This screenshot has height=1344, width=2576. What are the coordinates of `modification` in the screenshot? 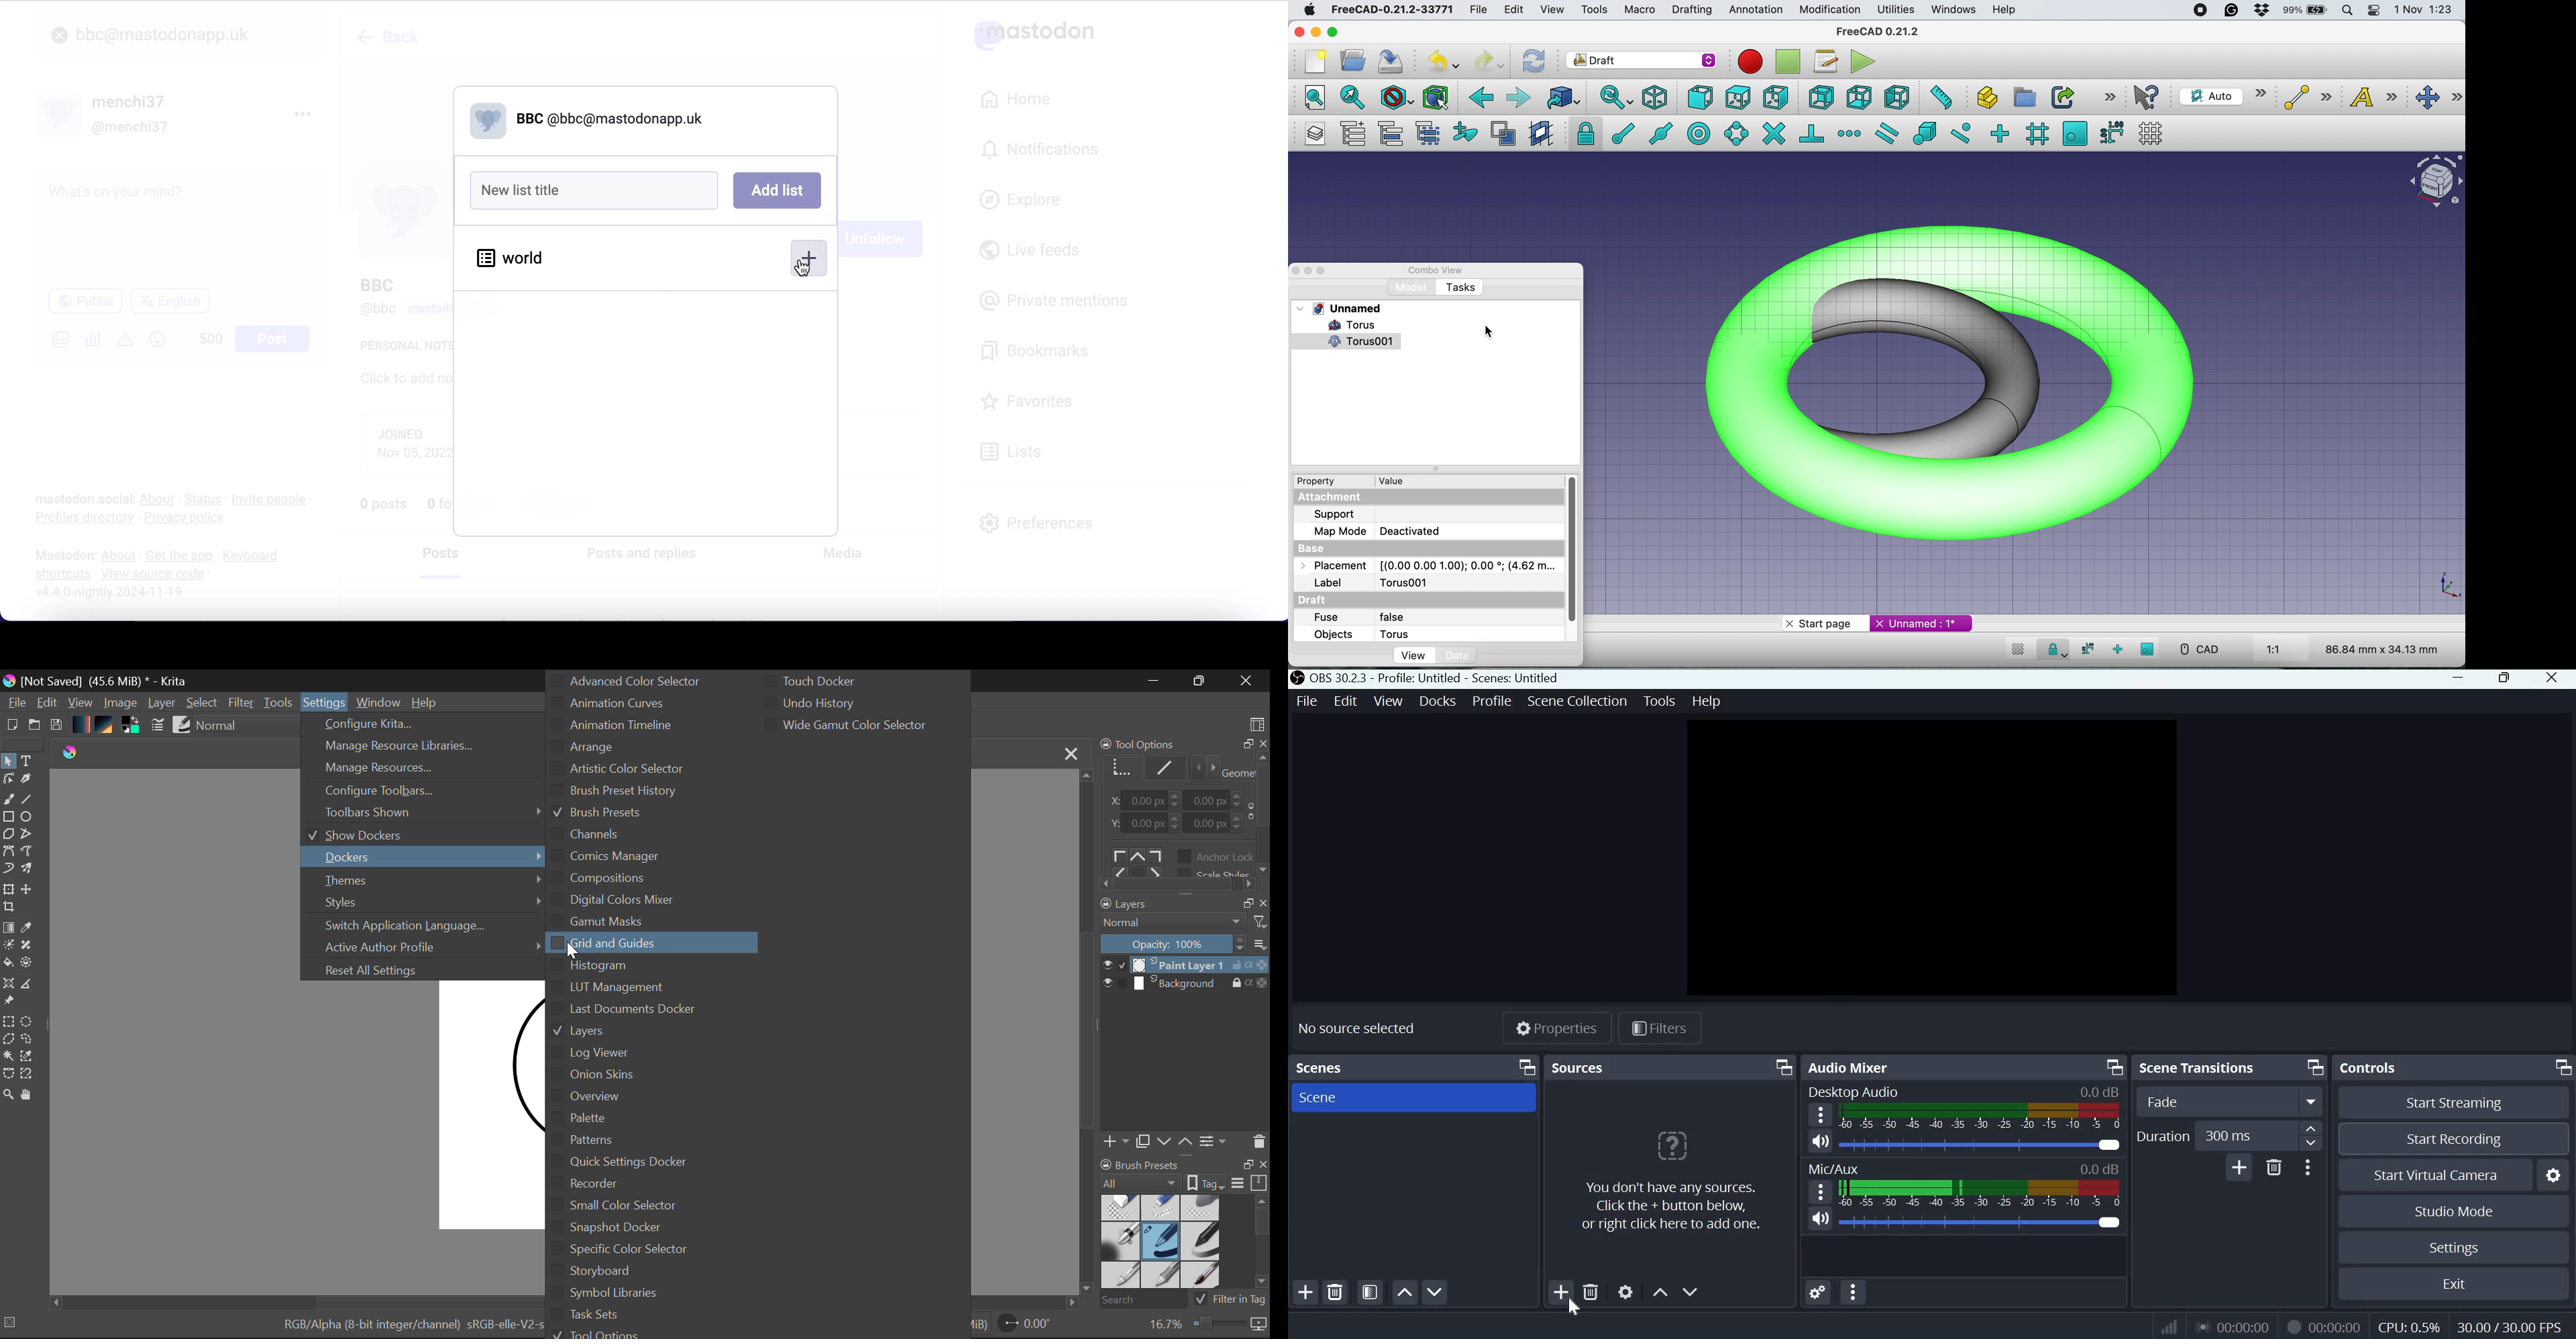 It's located at (1831, 11).